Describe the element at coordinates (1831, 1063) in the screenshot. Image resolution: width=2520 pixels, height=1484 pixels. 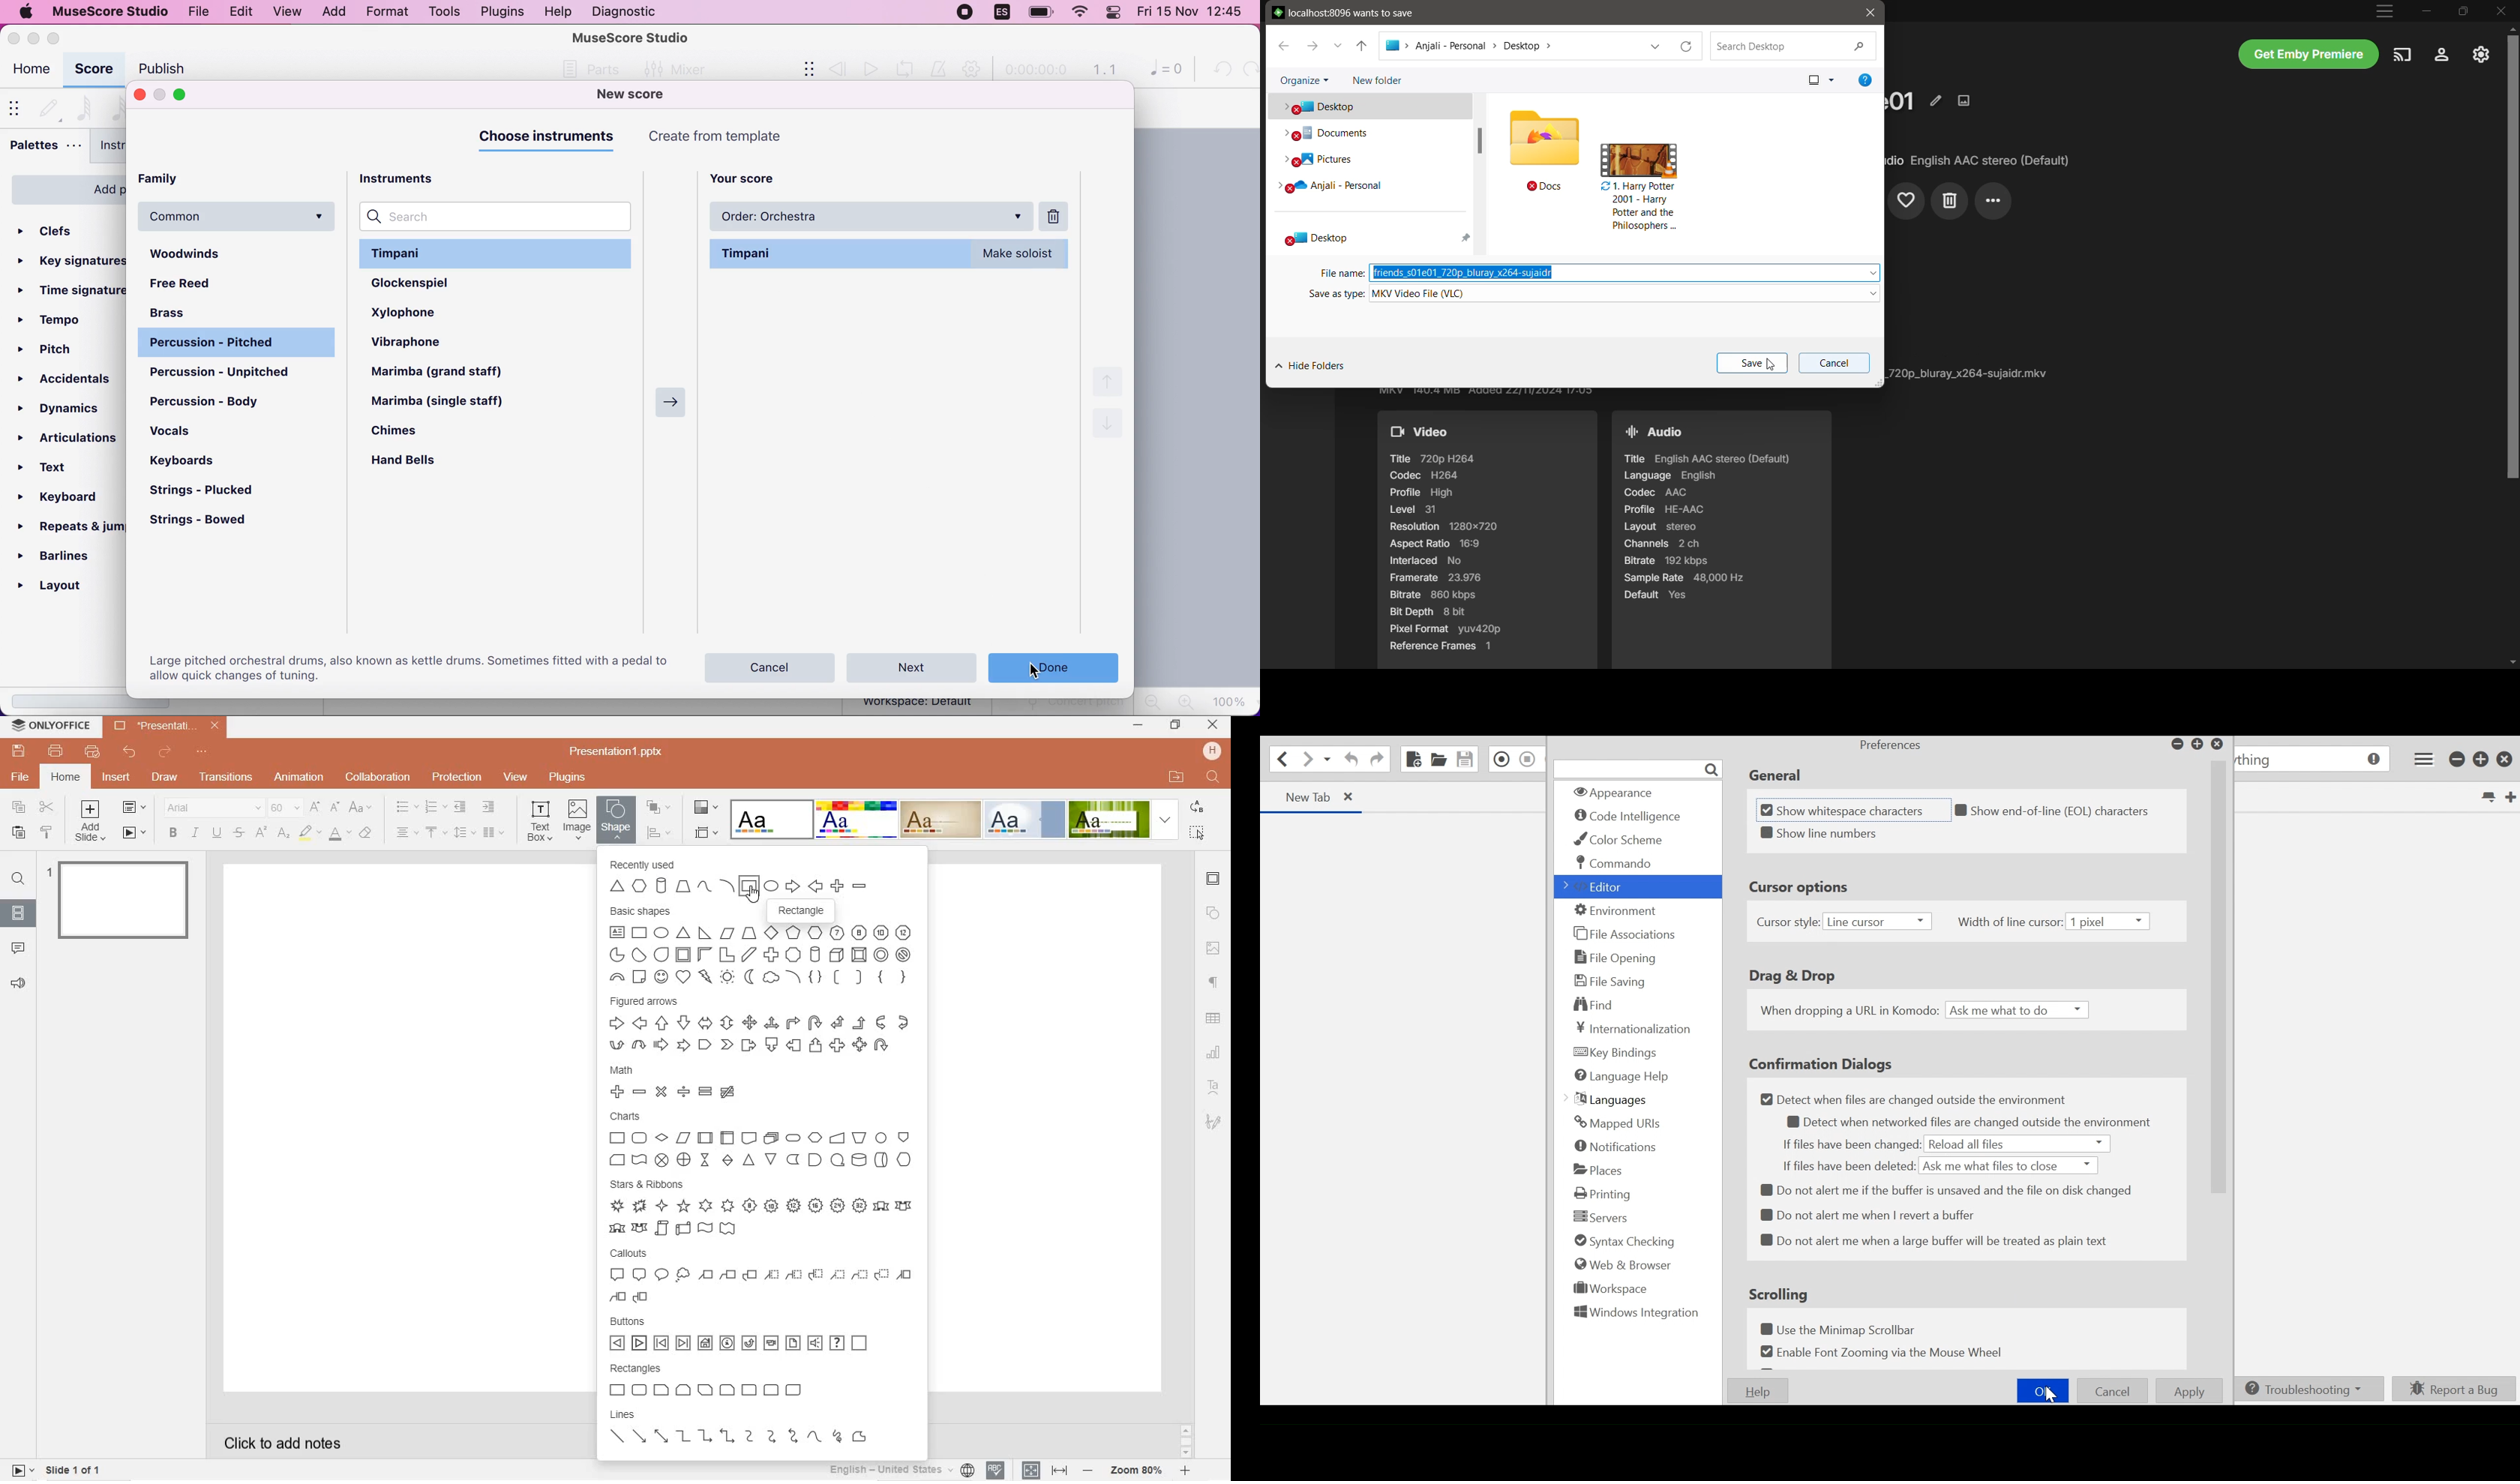
I see `Confirmation Dialogs` at that location.